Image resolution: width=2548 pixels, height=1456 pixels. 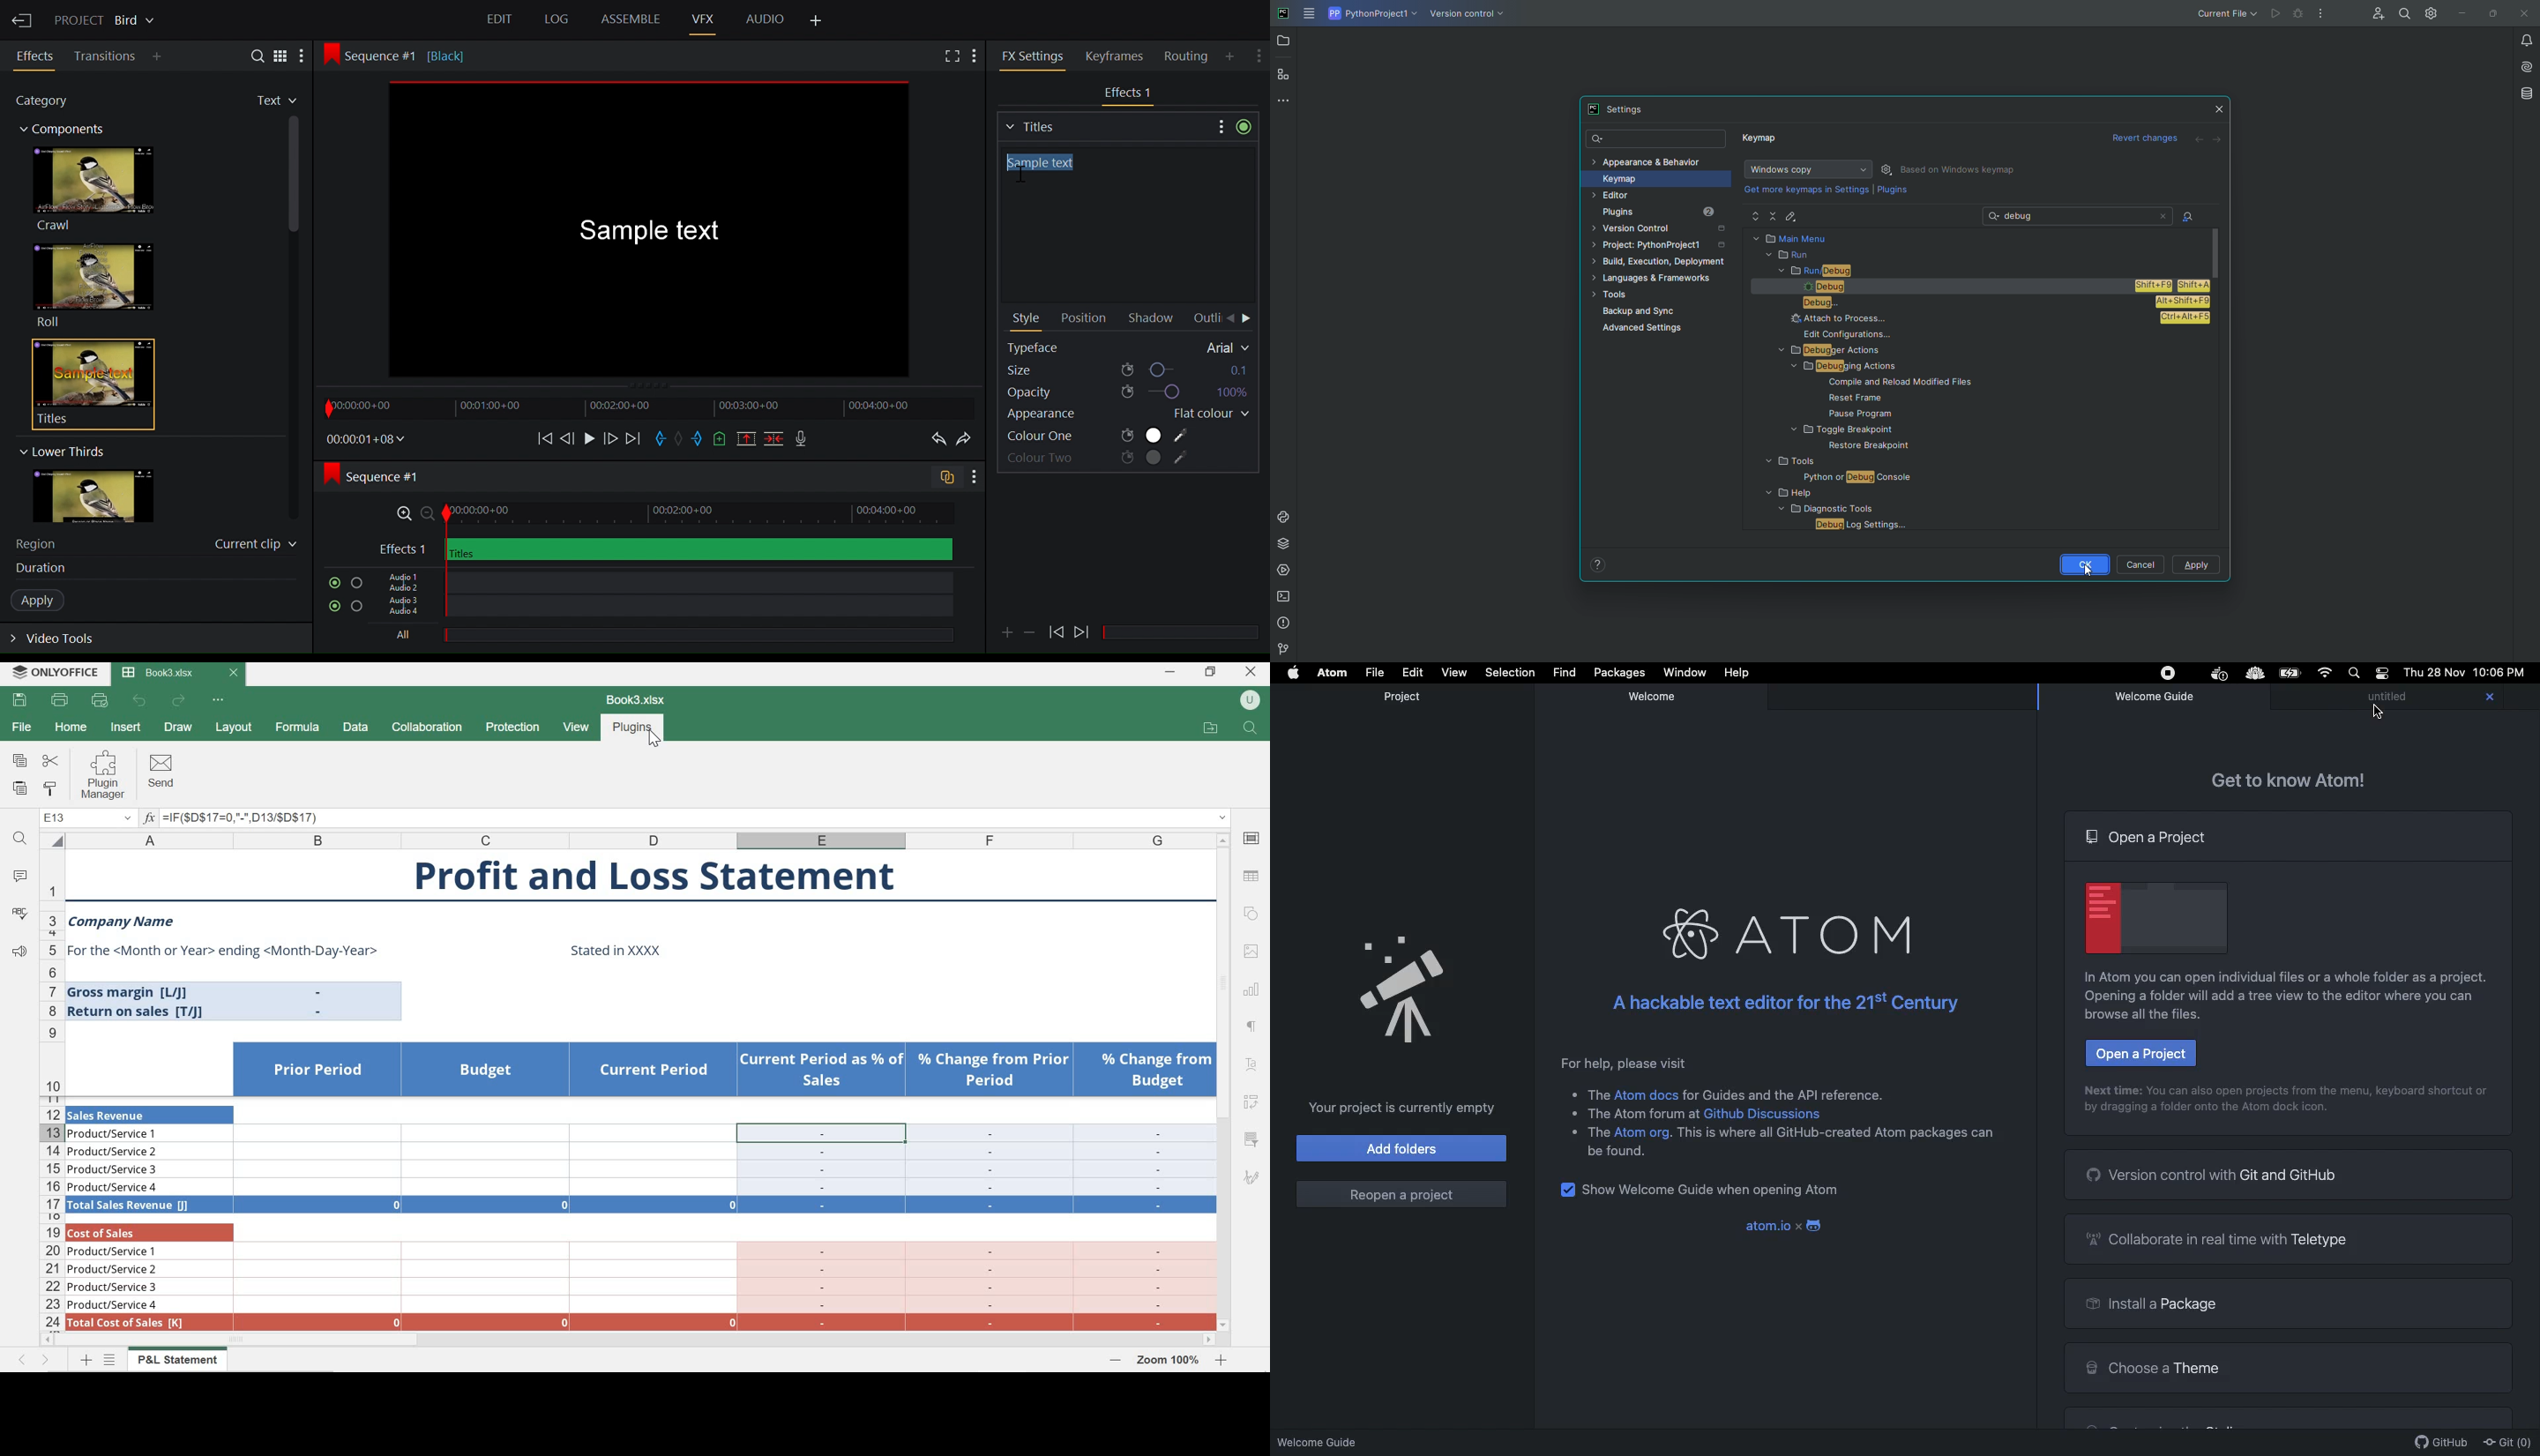 I want to click on Current Period, so click(x=656, y=1071).